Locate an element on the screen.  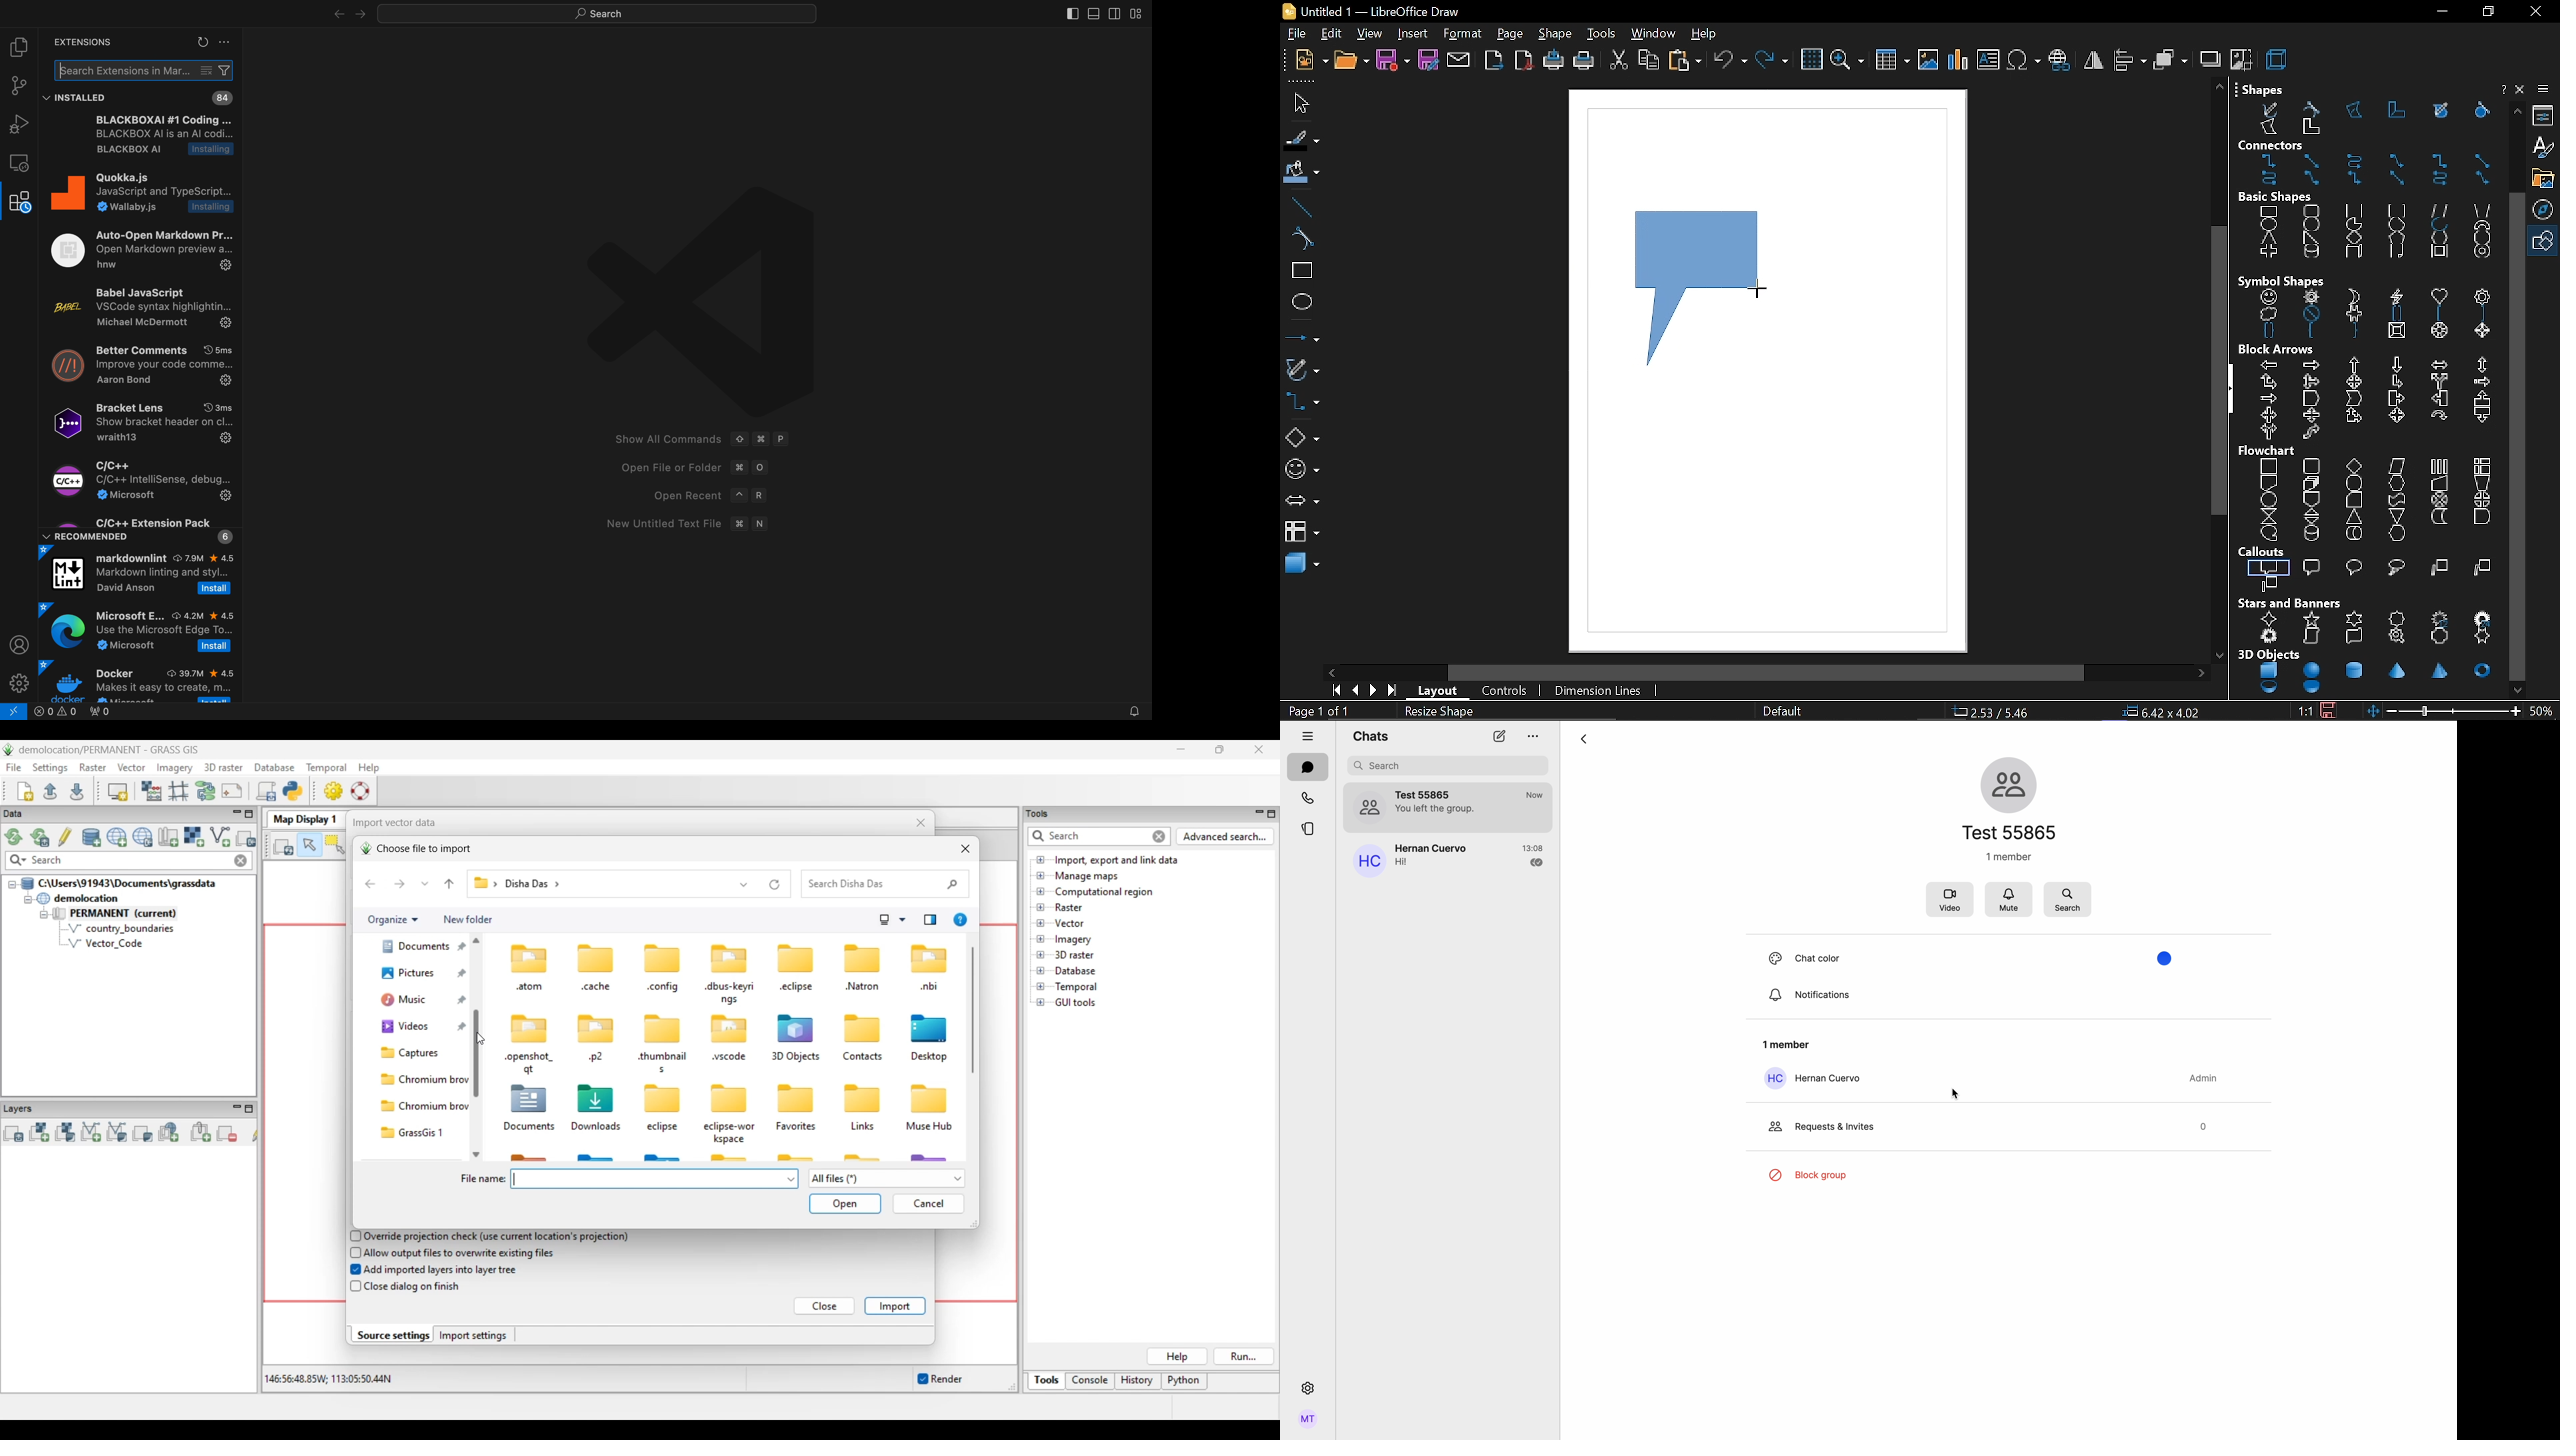
insert text is located at coordinates (1989, 61).